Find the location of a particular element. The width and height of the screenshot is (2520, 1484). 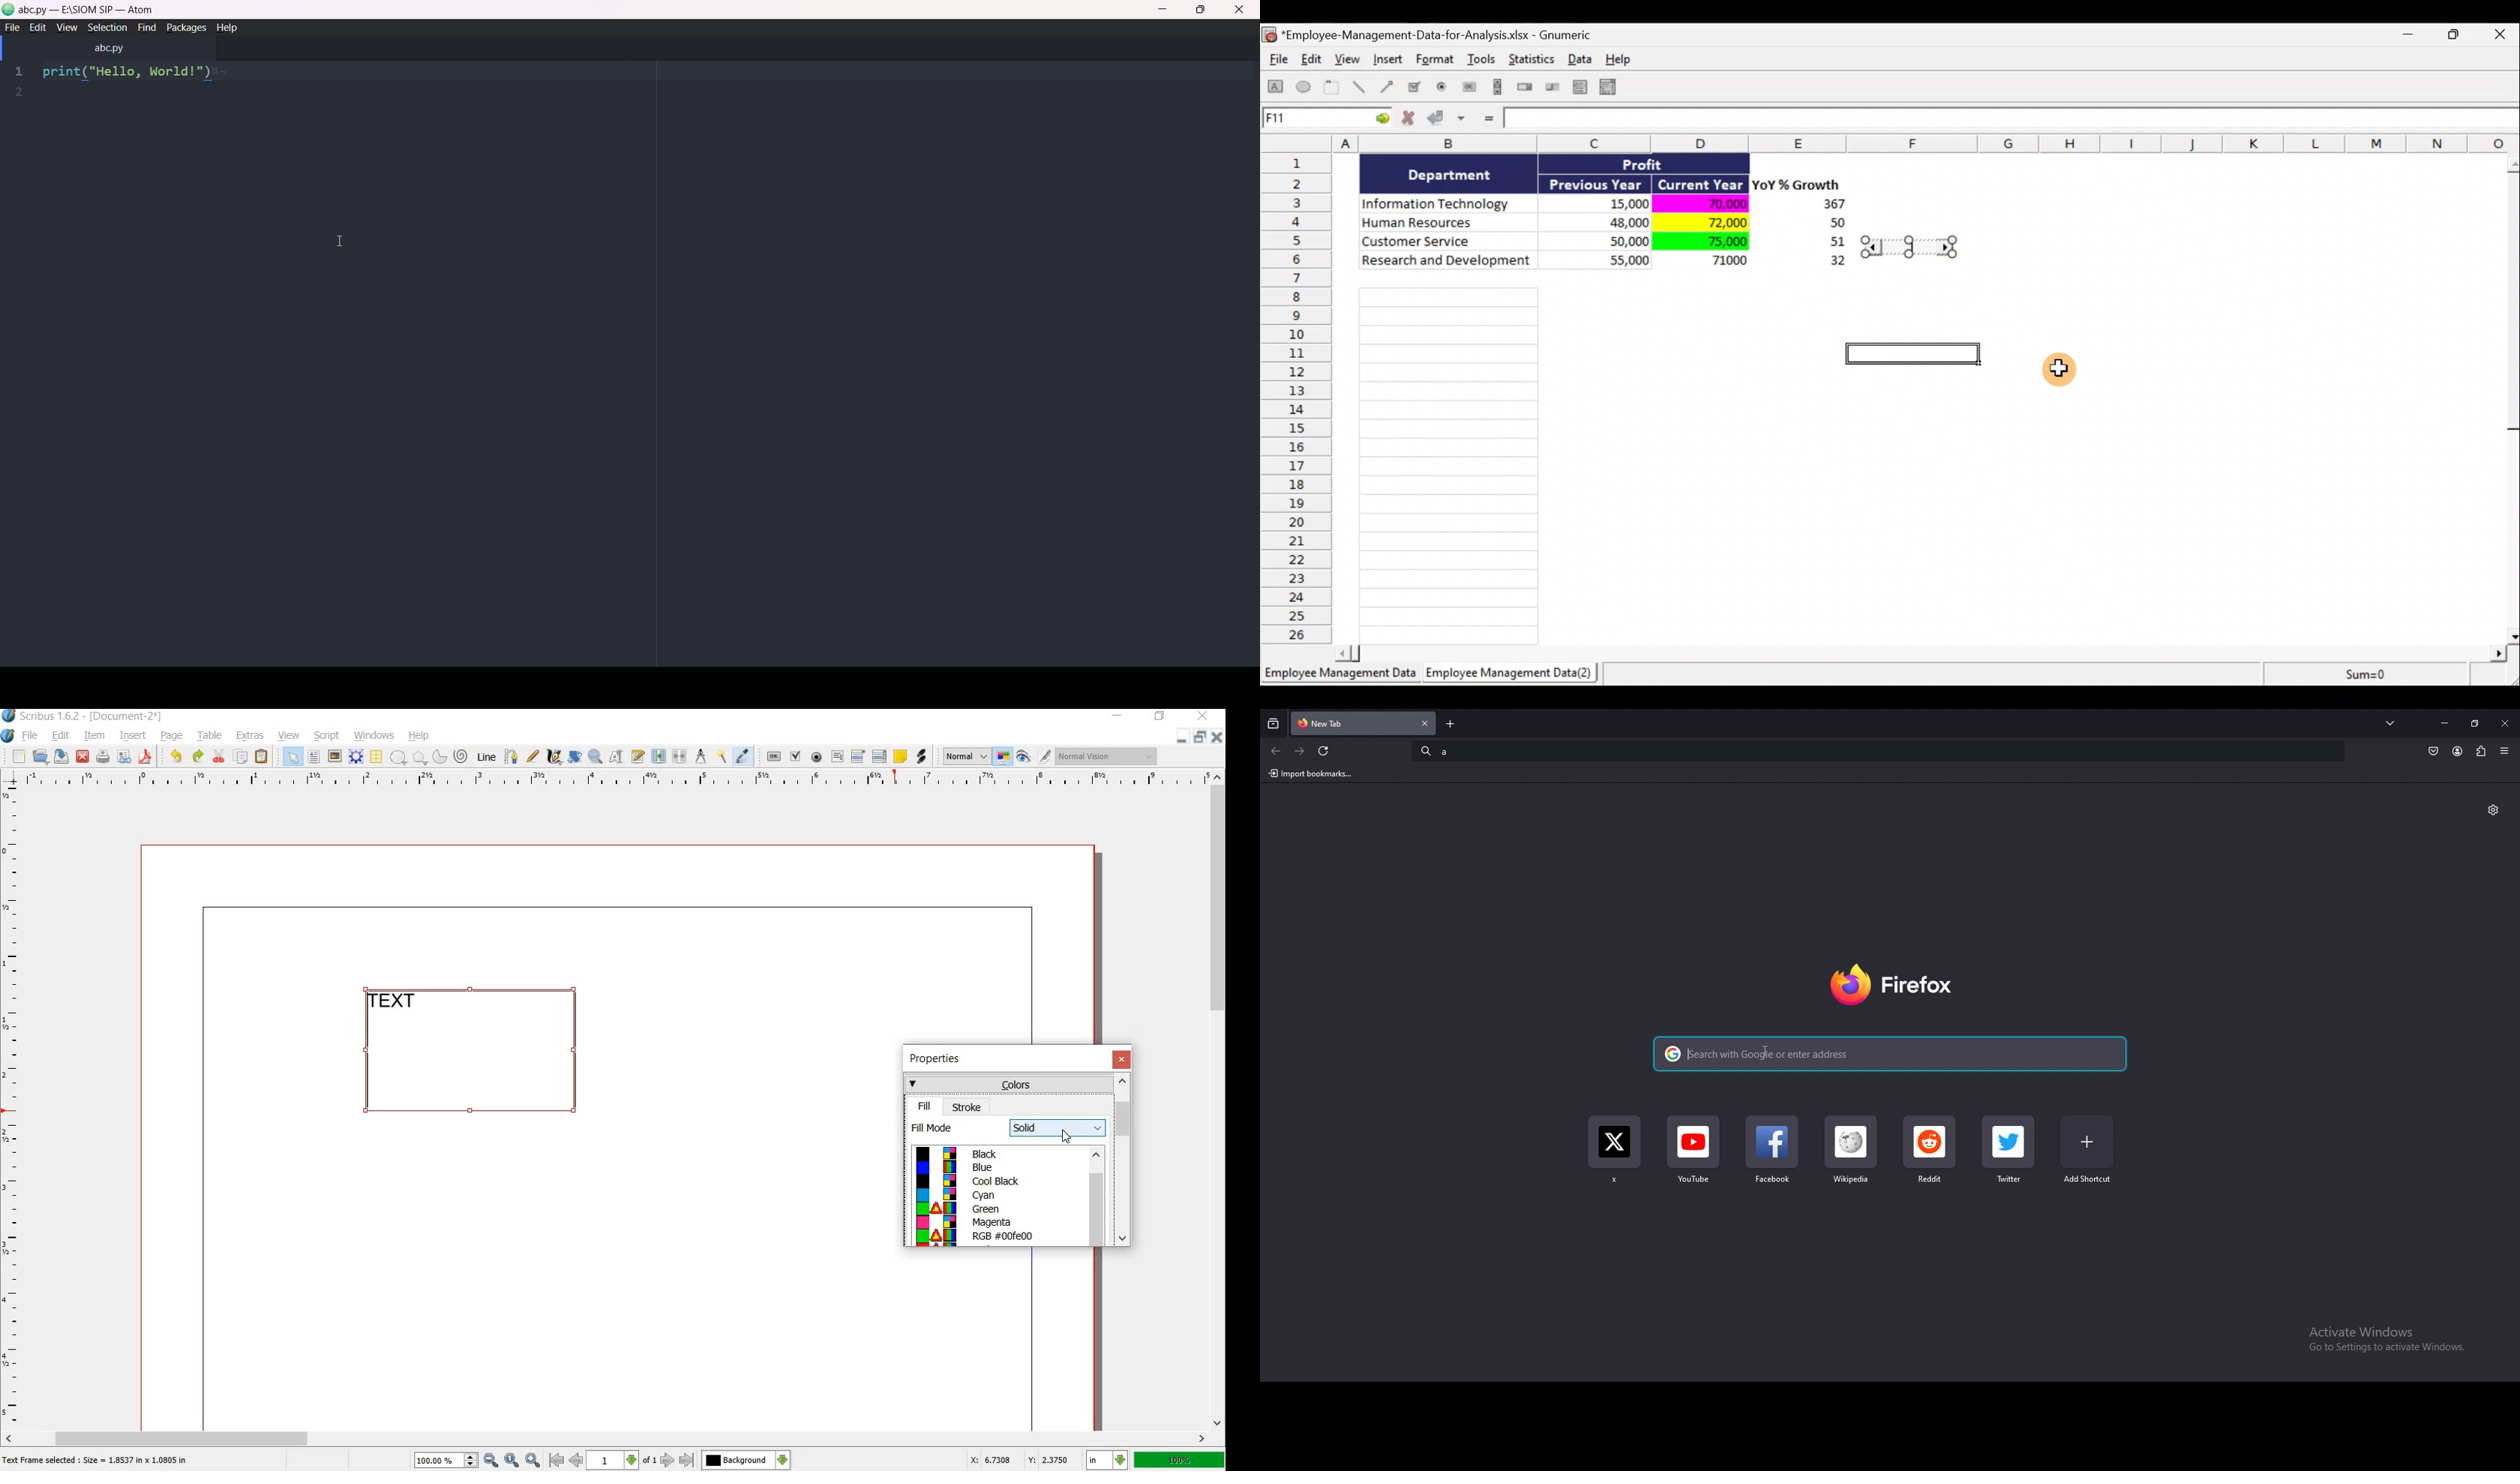

view is located at coordinates (290, 736).